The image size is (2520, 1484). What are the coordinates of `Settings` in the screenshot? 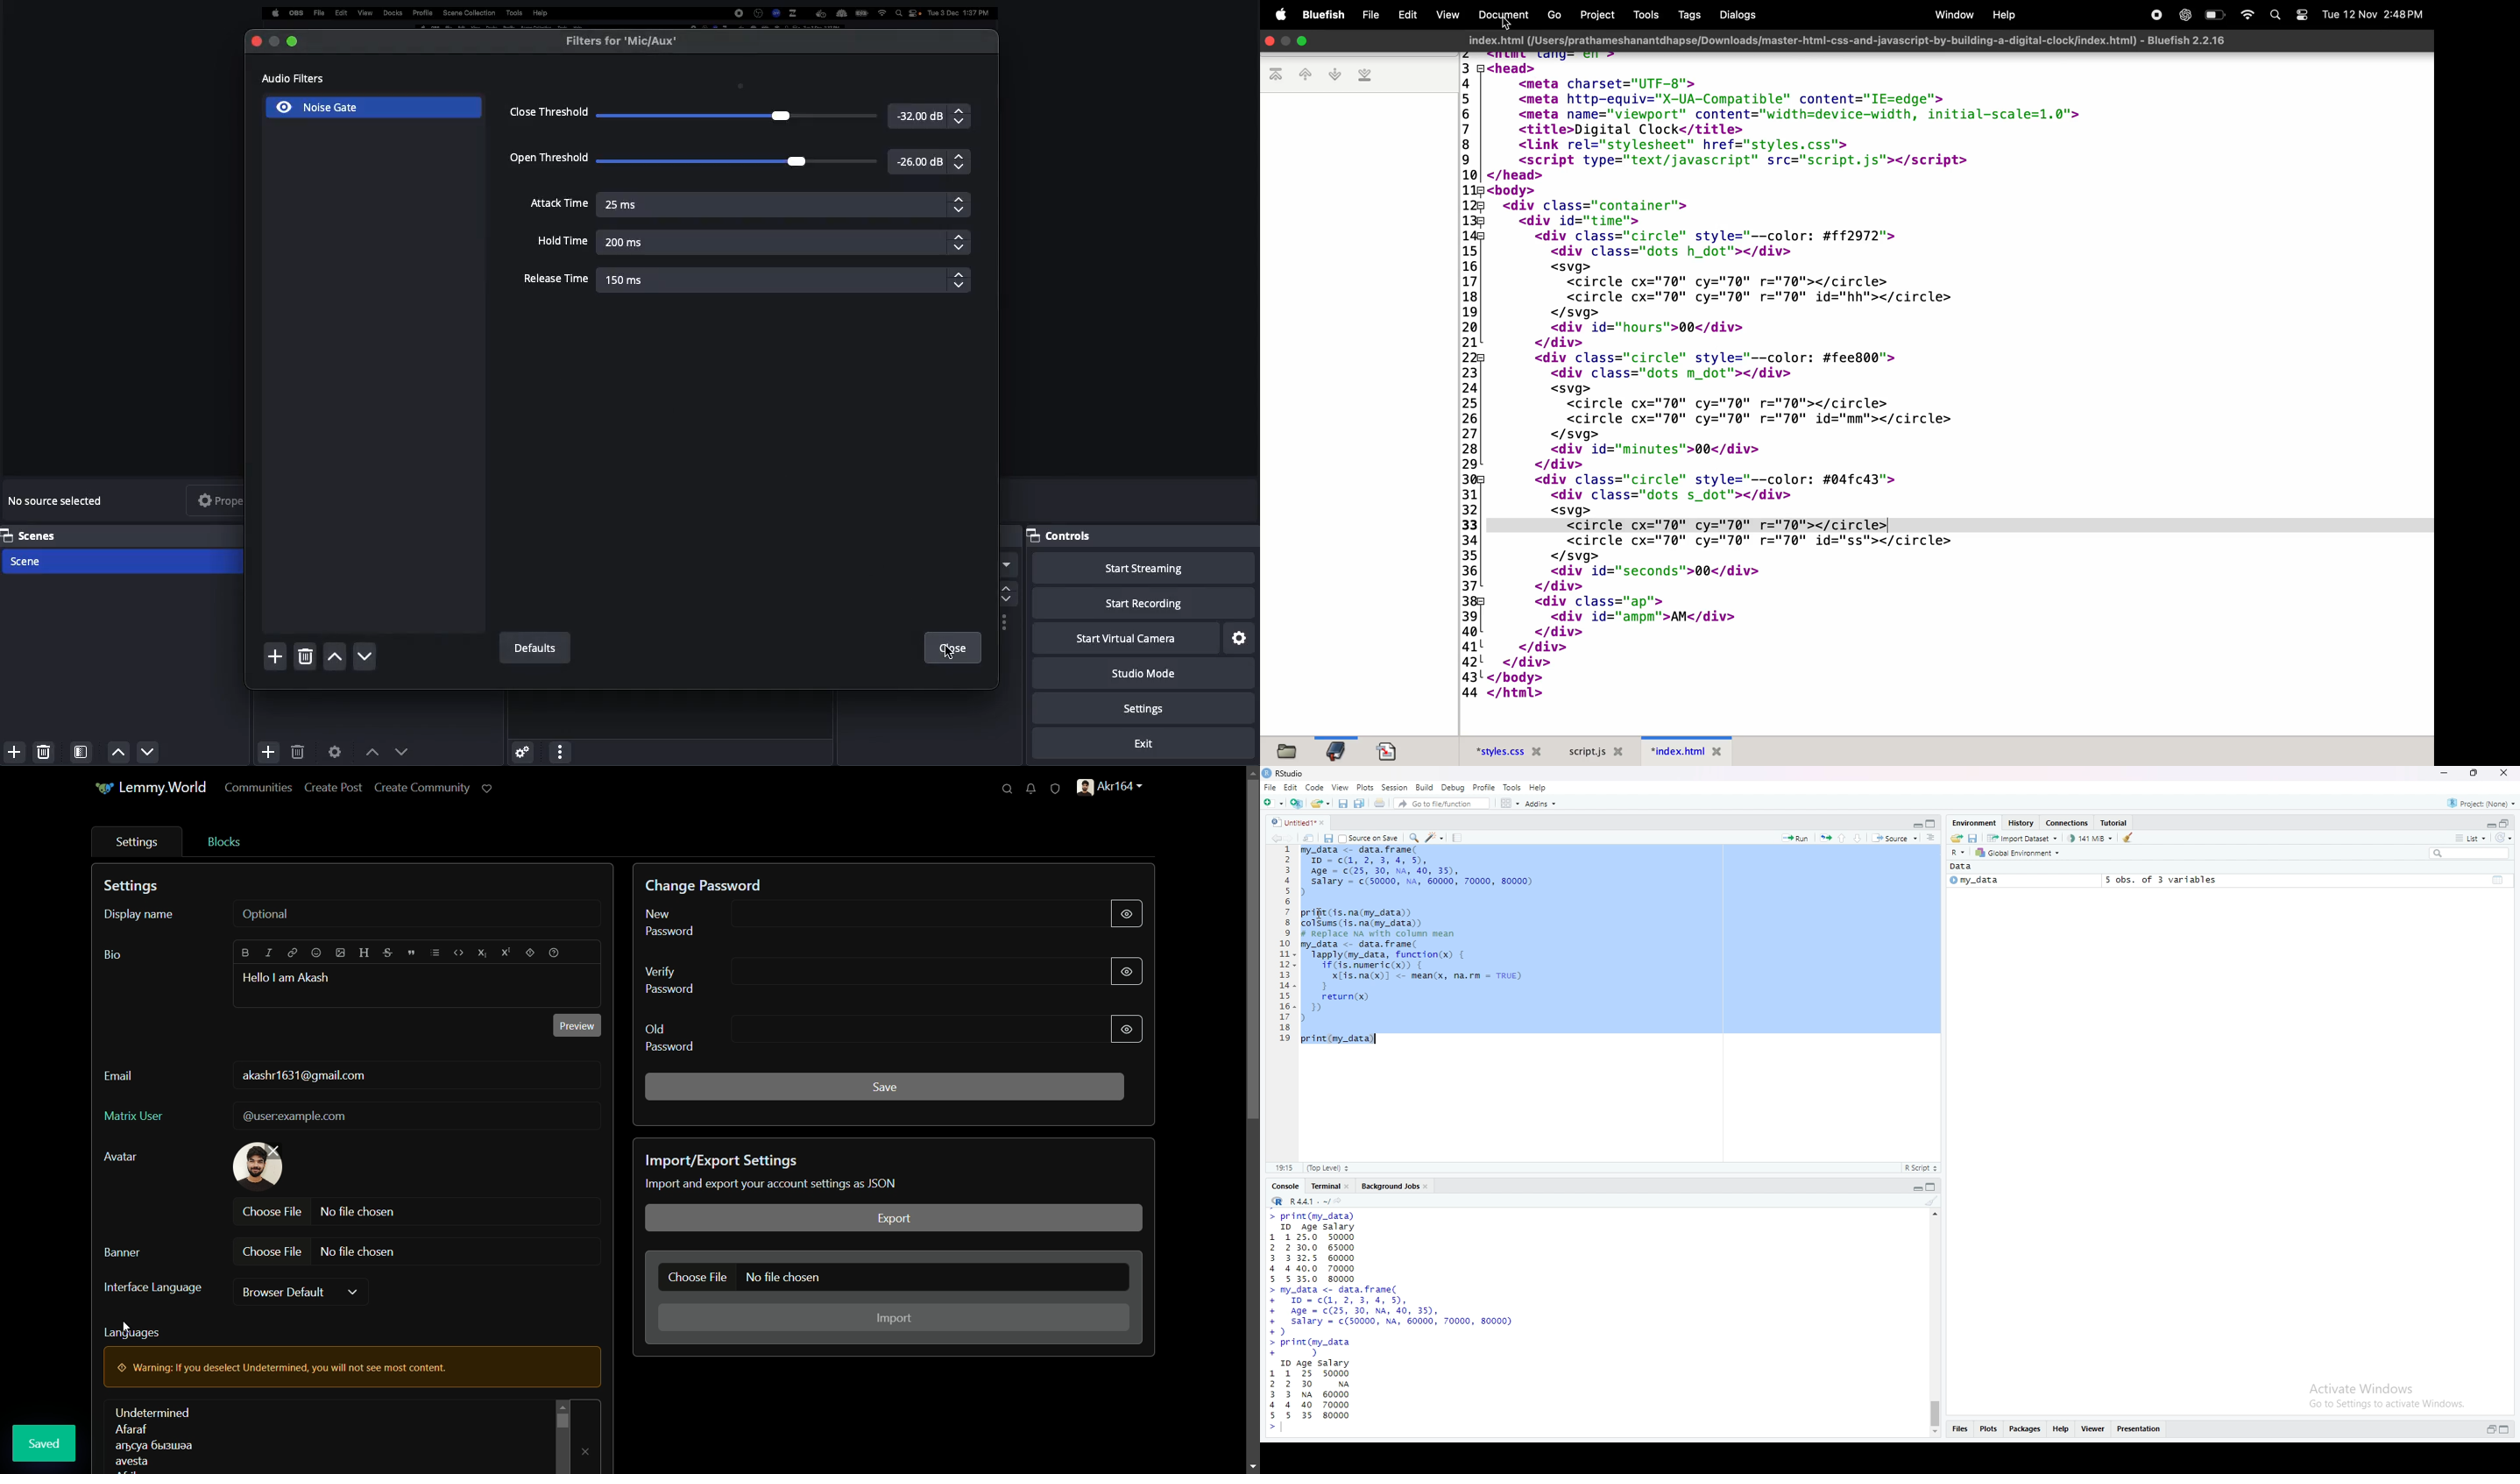 It's located at (521, 748).